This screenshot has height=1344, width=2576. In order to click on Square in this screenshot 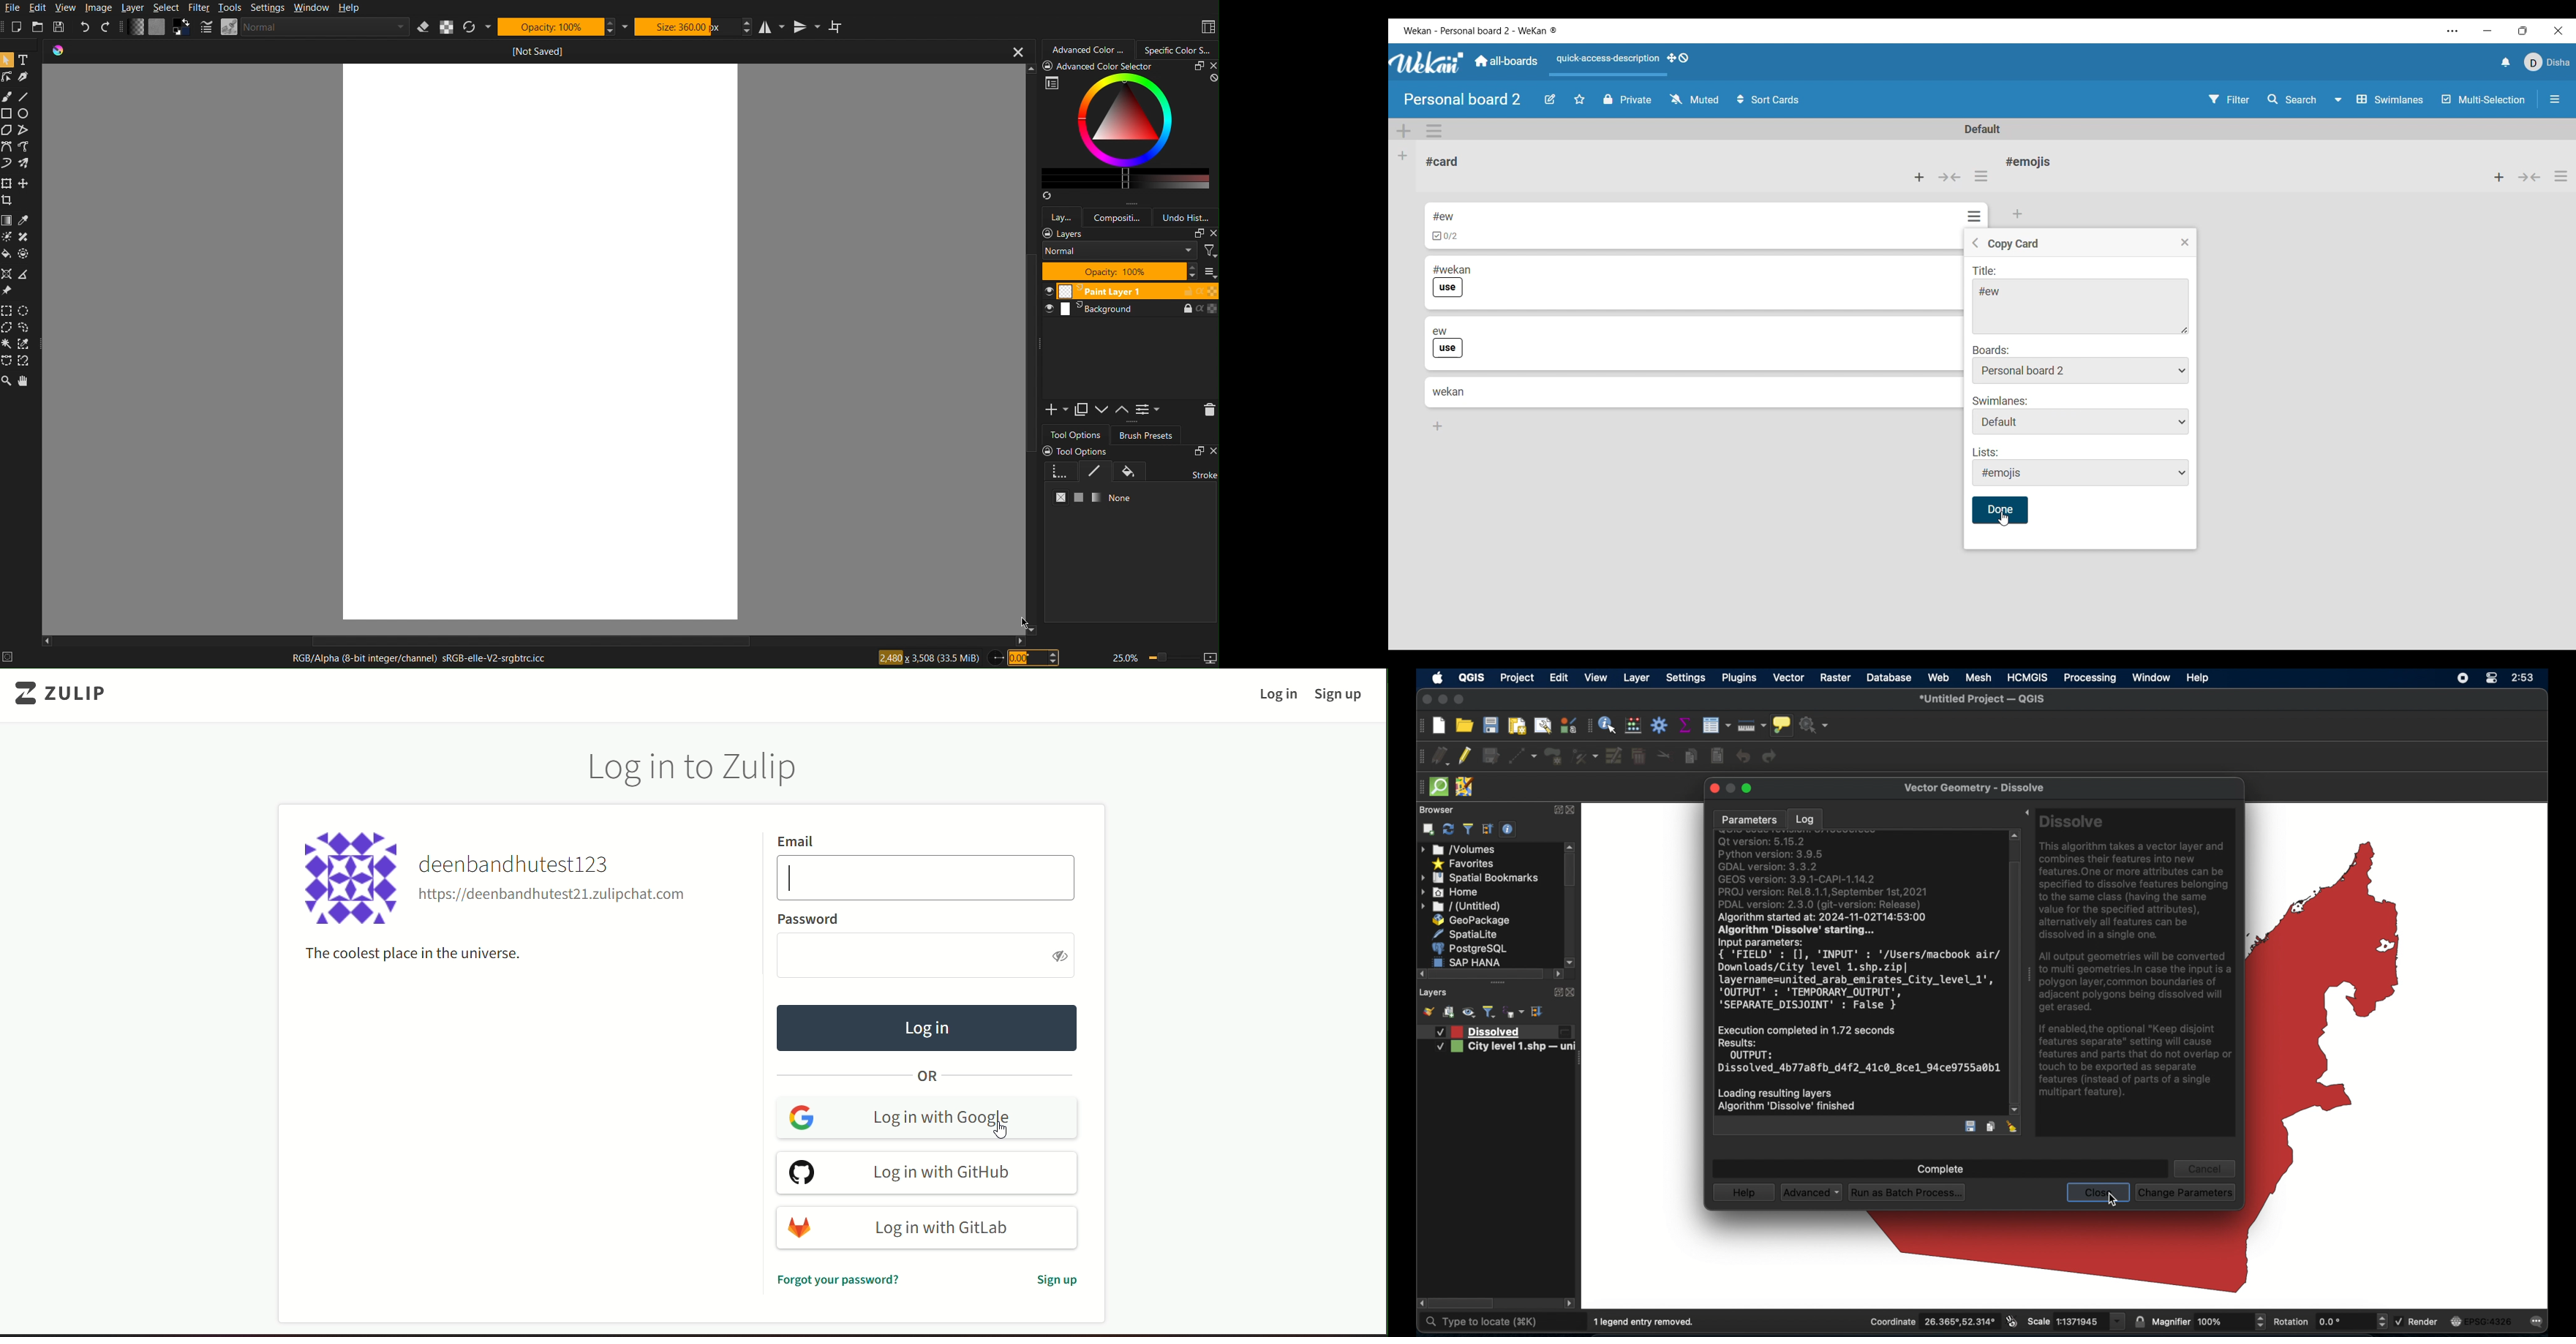, I will do `click(8, 112)`.